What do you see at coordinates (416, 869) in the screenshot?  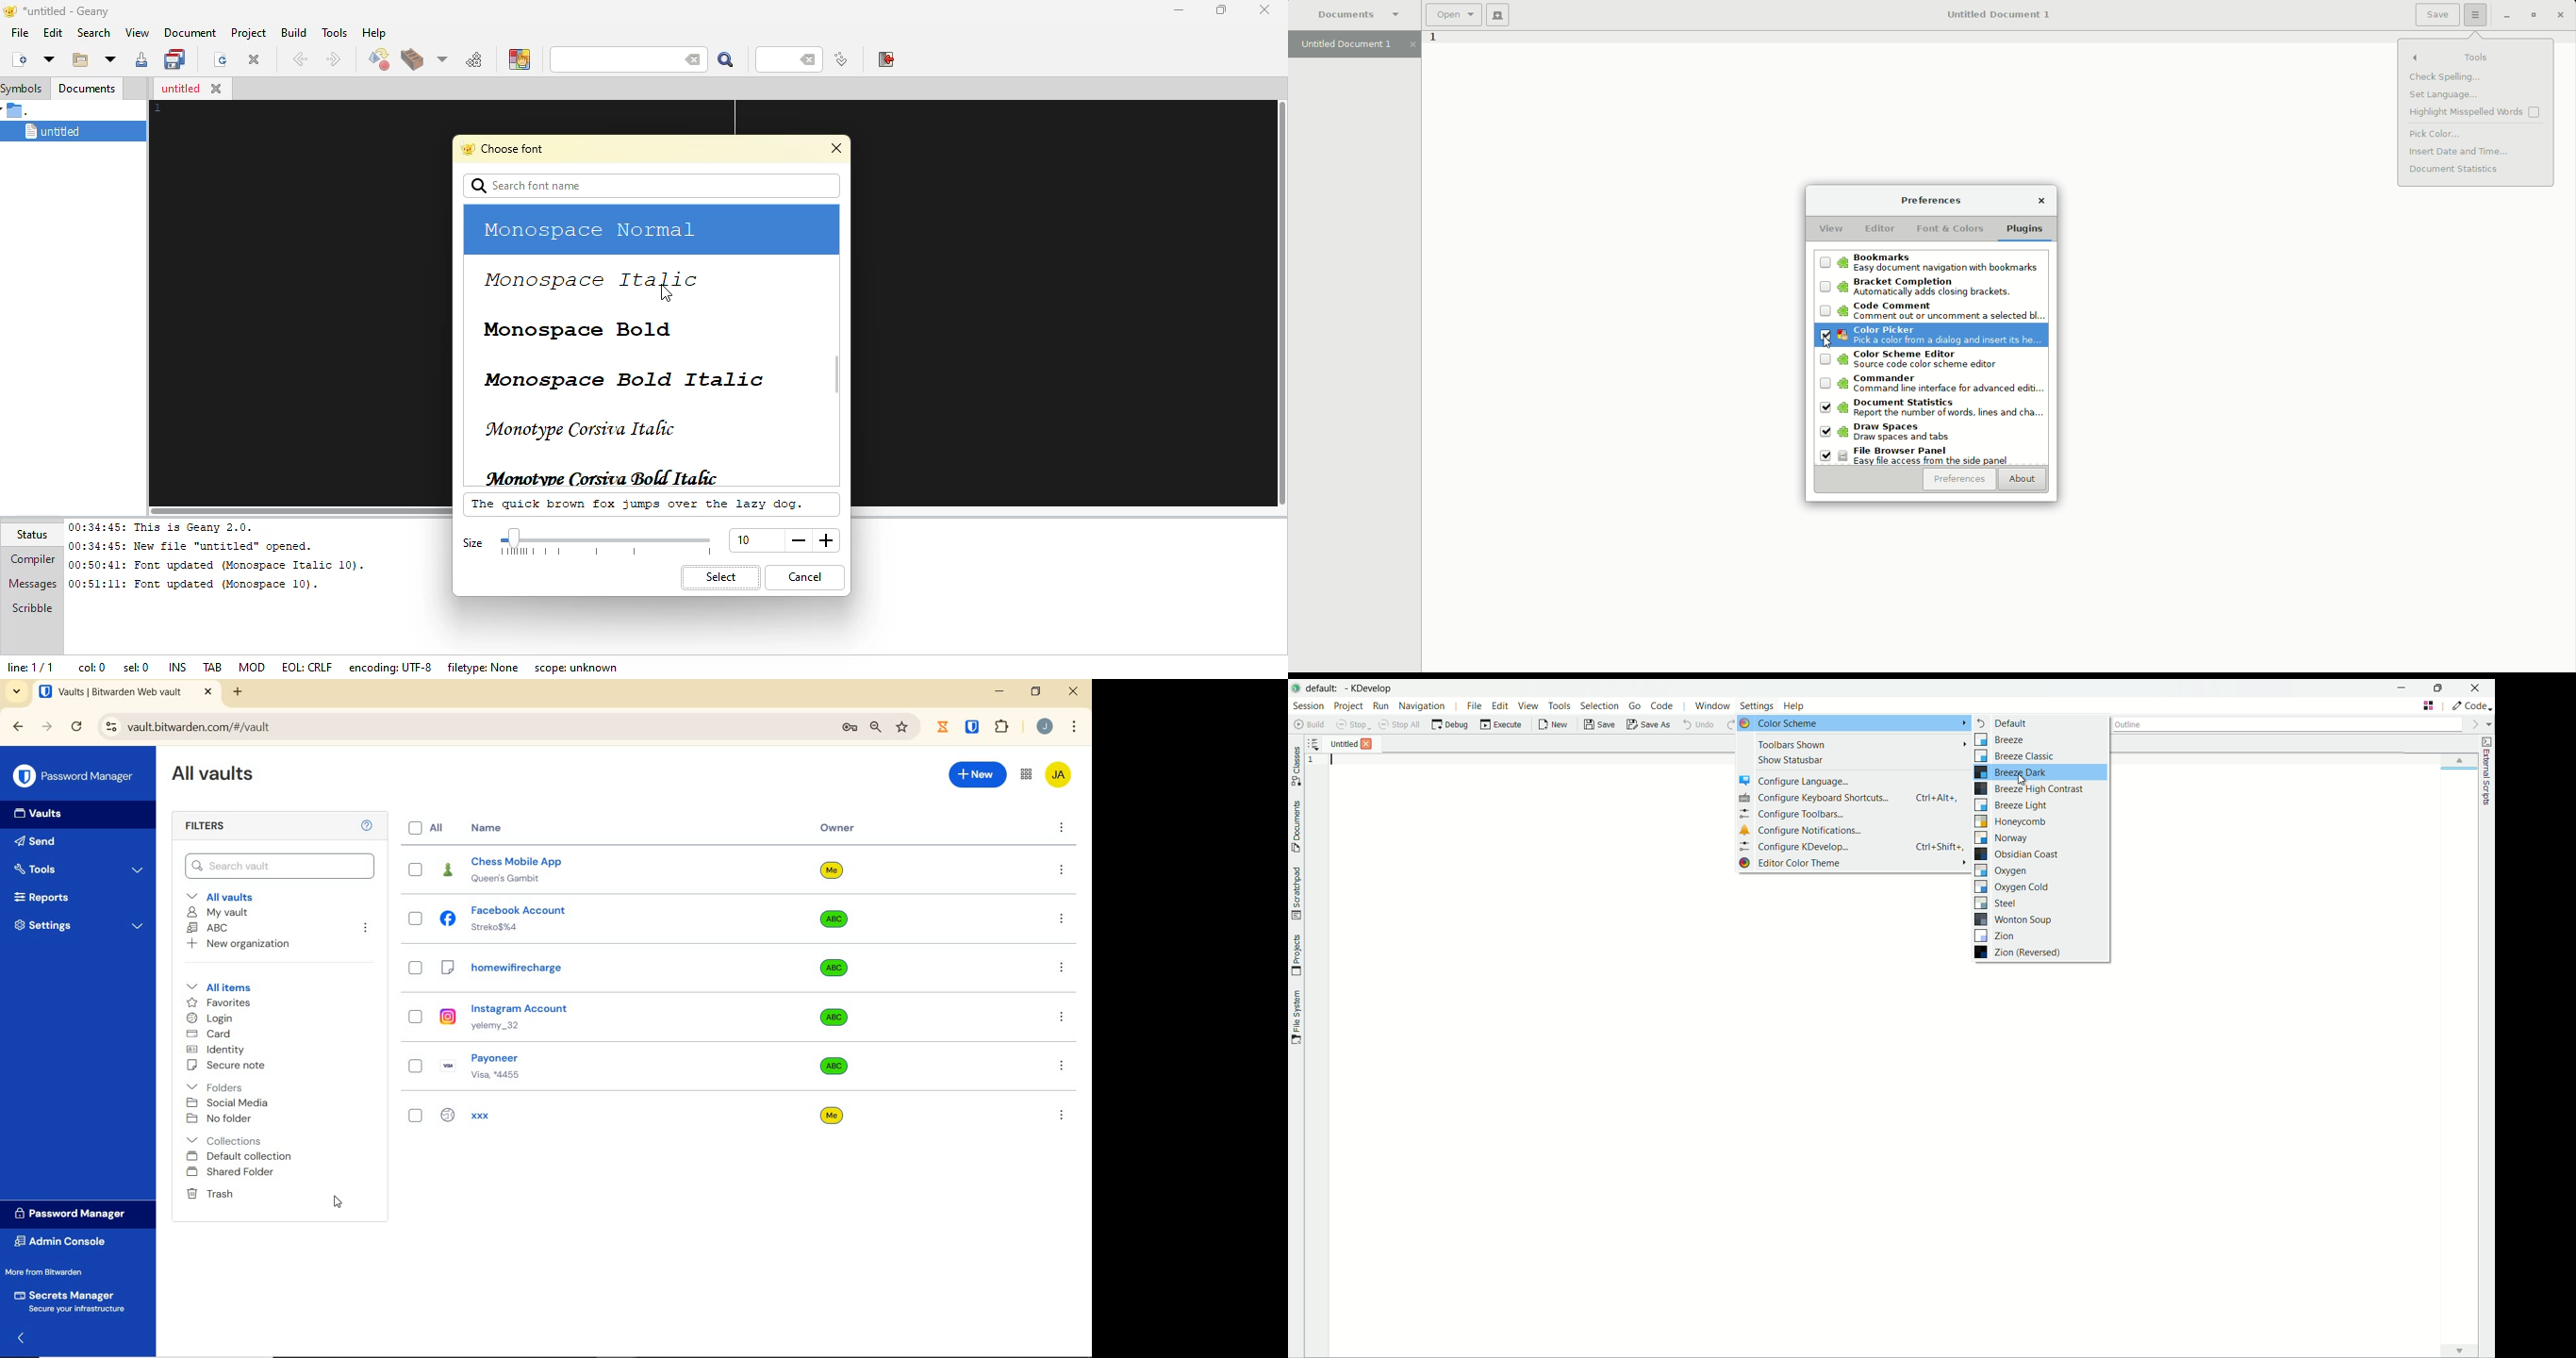 I see `select entry` at bounding box center [416, 869].